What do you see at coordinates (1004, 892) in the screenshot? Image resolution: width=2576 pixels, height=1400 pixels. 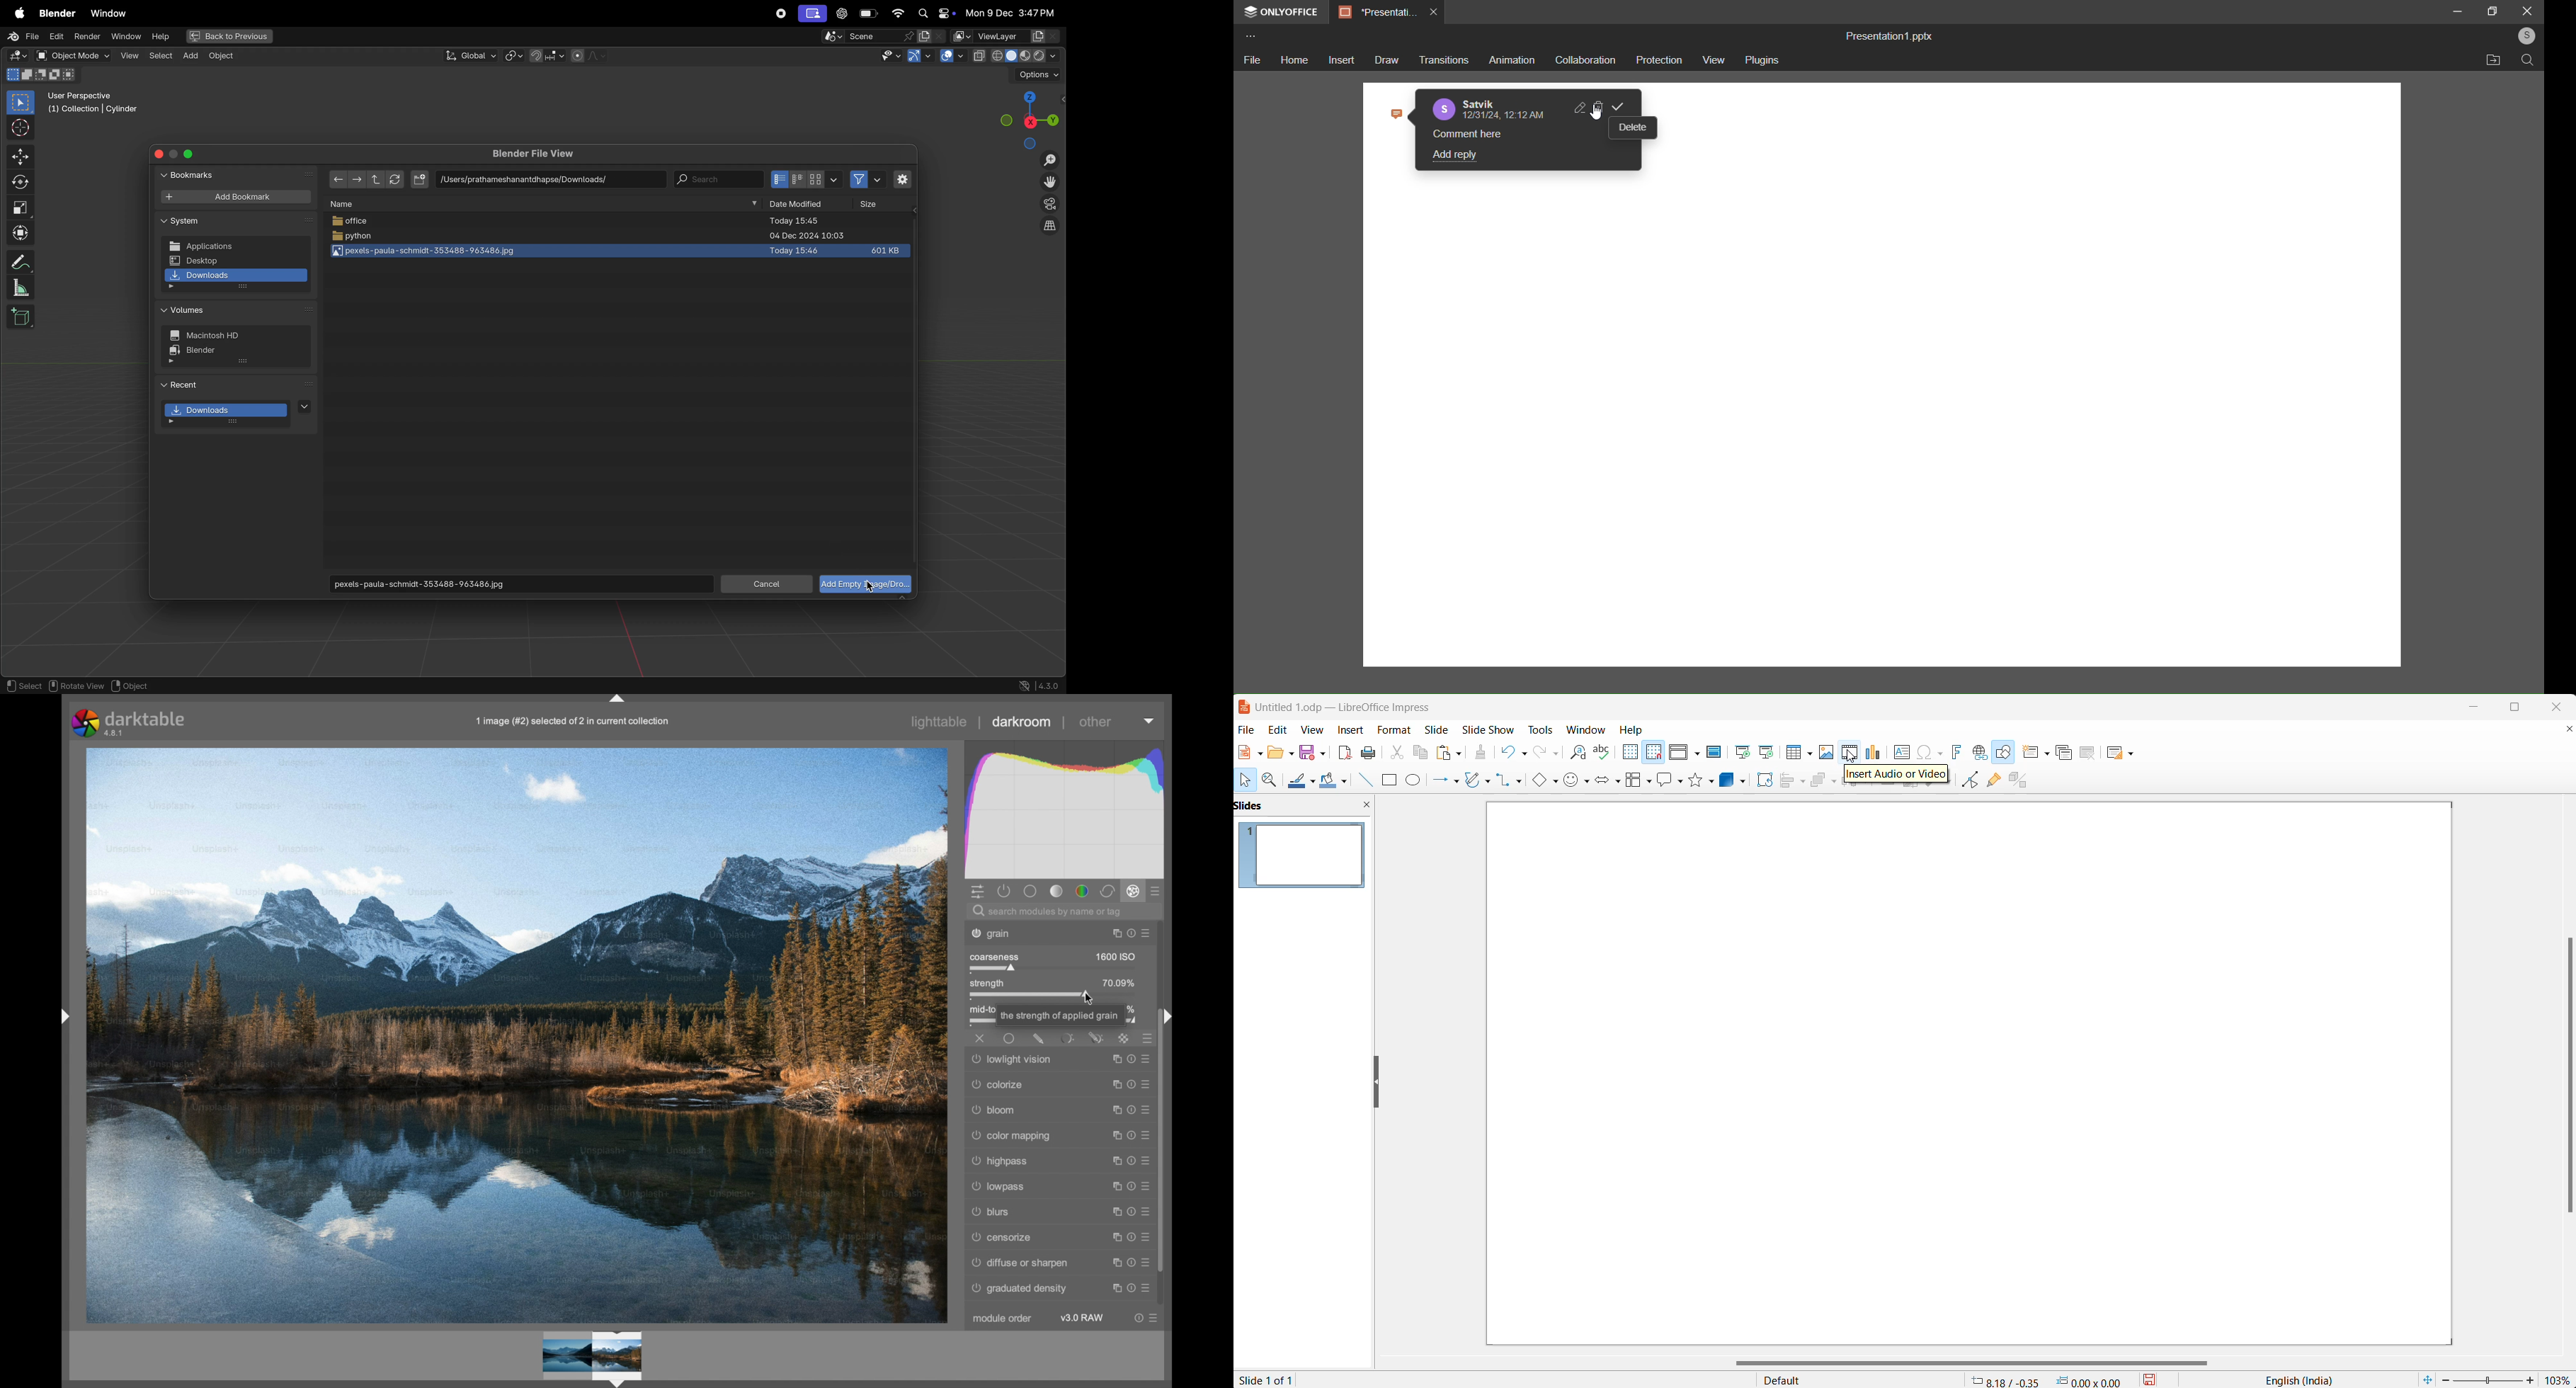 I see `show active modules only` at bounding box center [1004, 892].